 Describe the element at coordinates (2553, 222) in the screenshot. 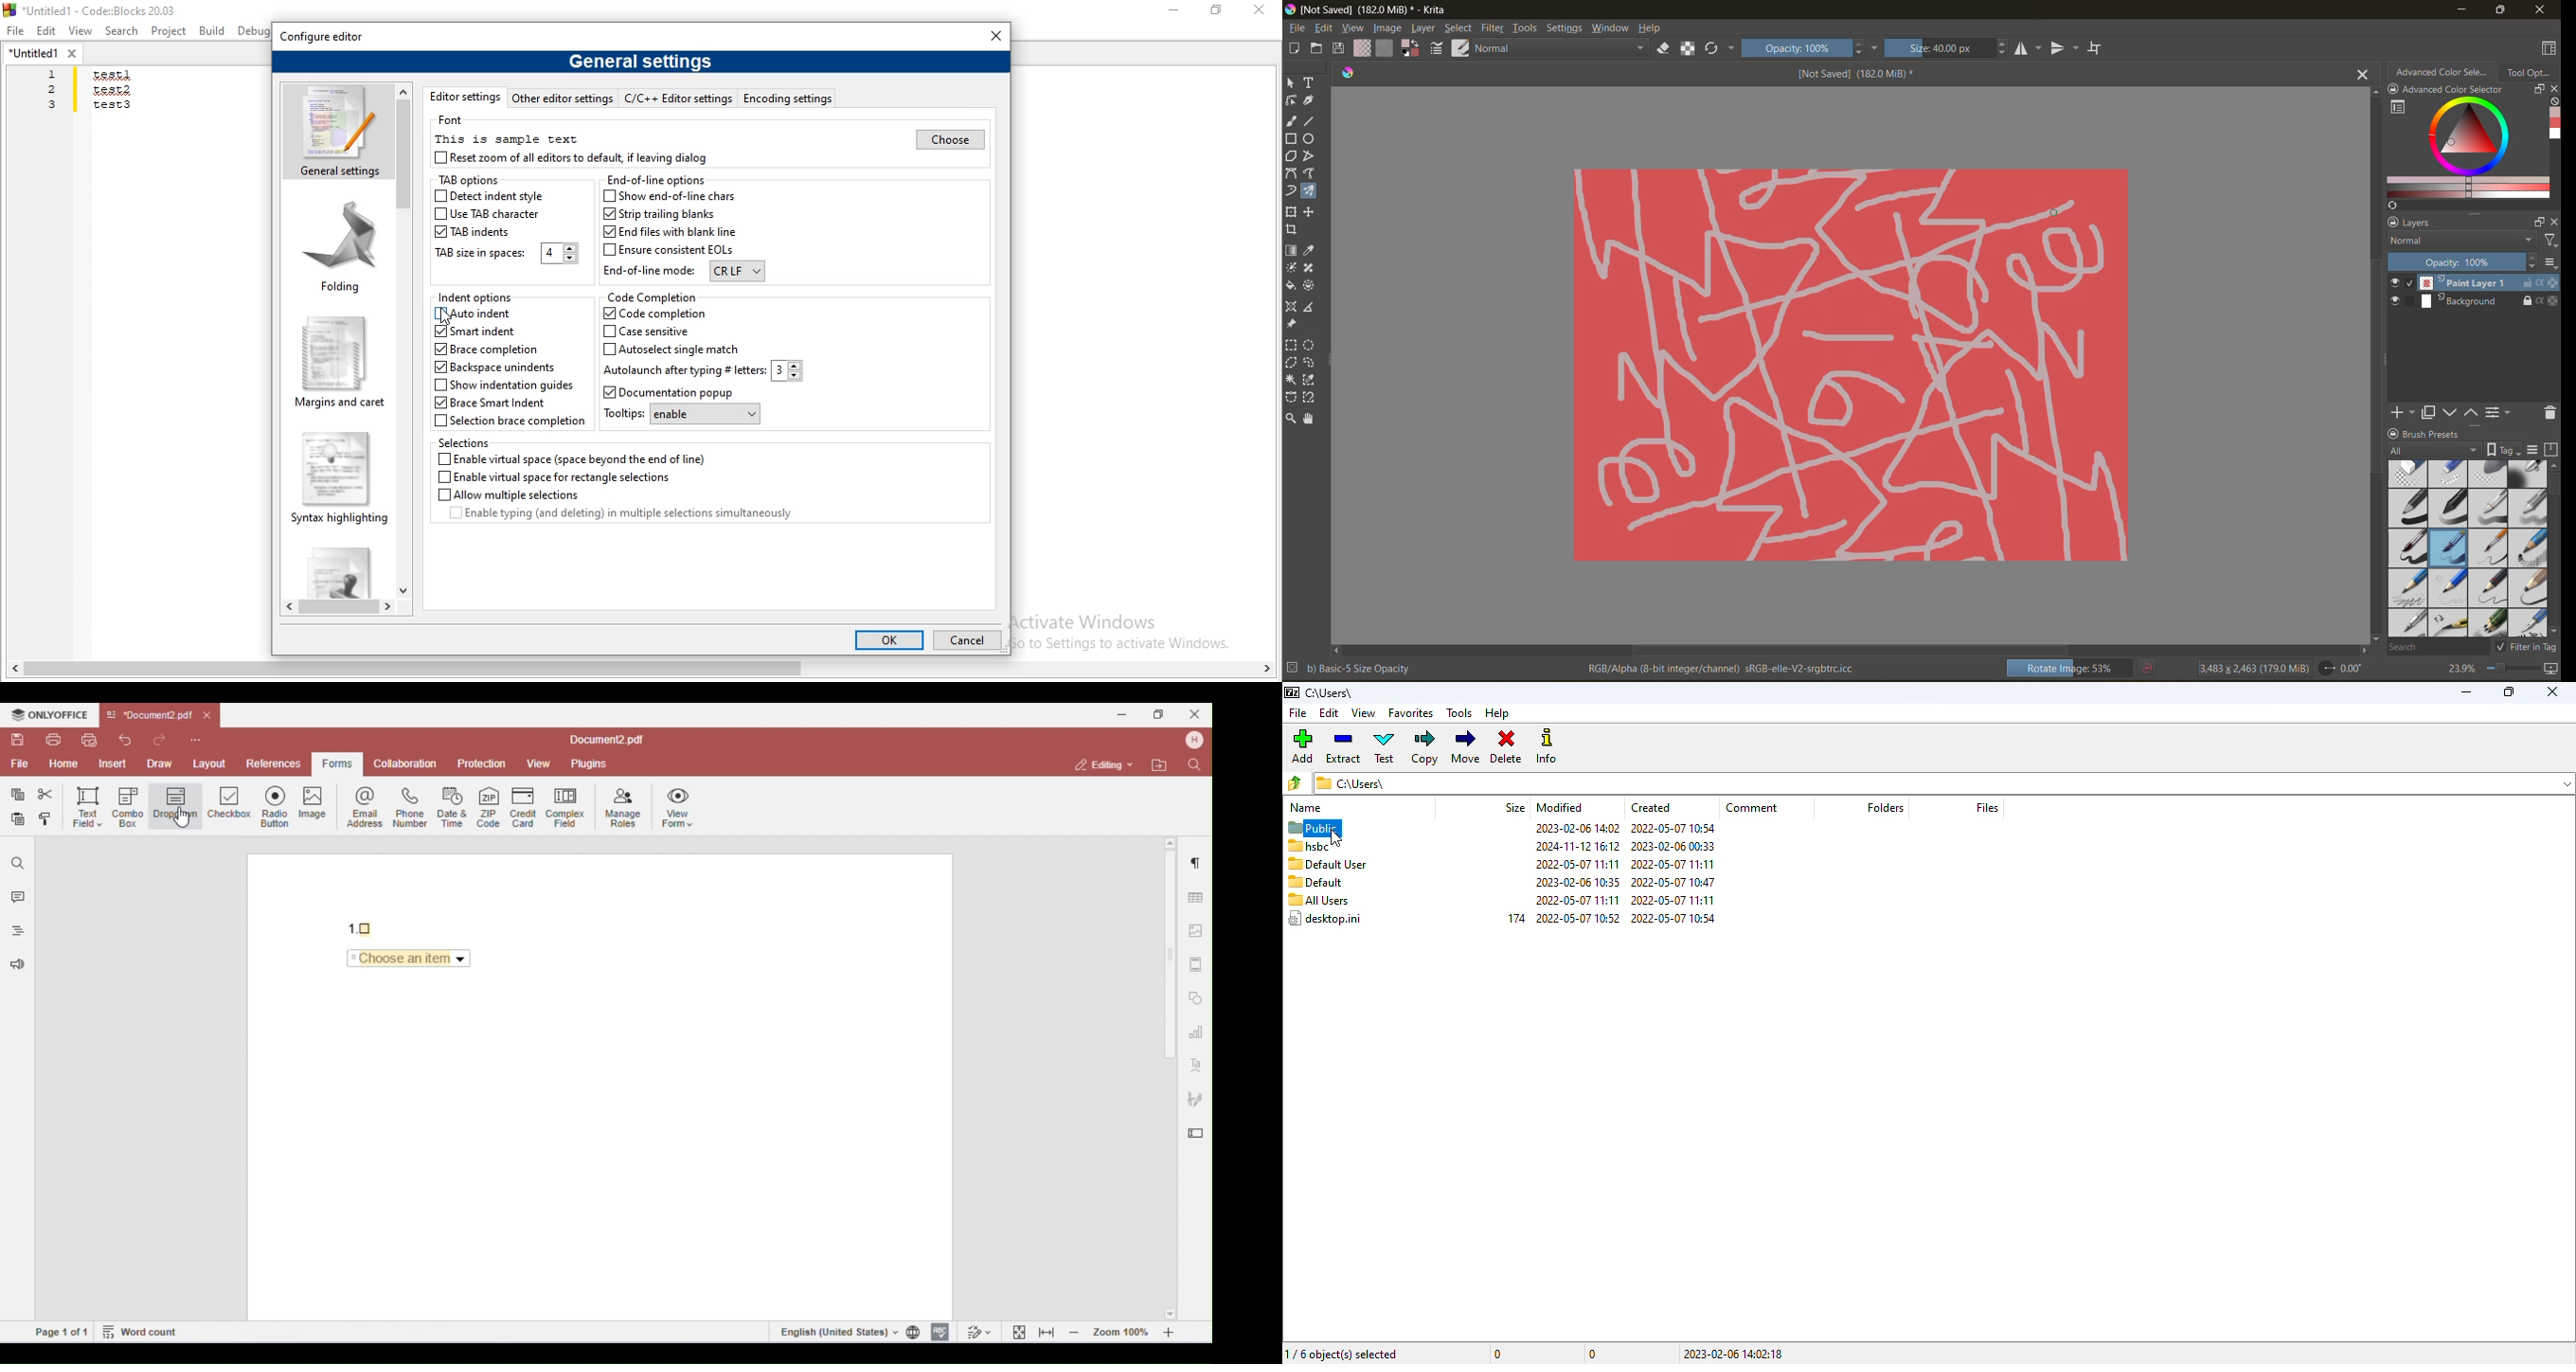

I see `close docker` at that location.